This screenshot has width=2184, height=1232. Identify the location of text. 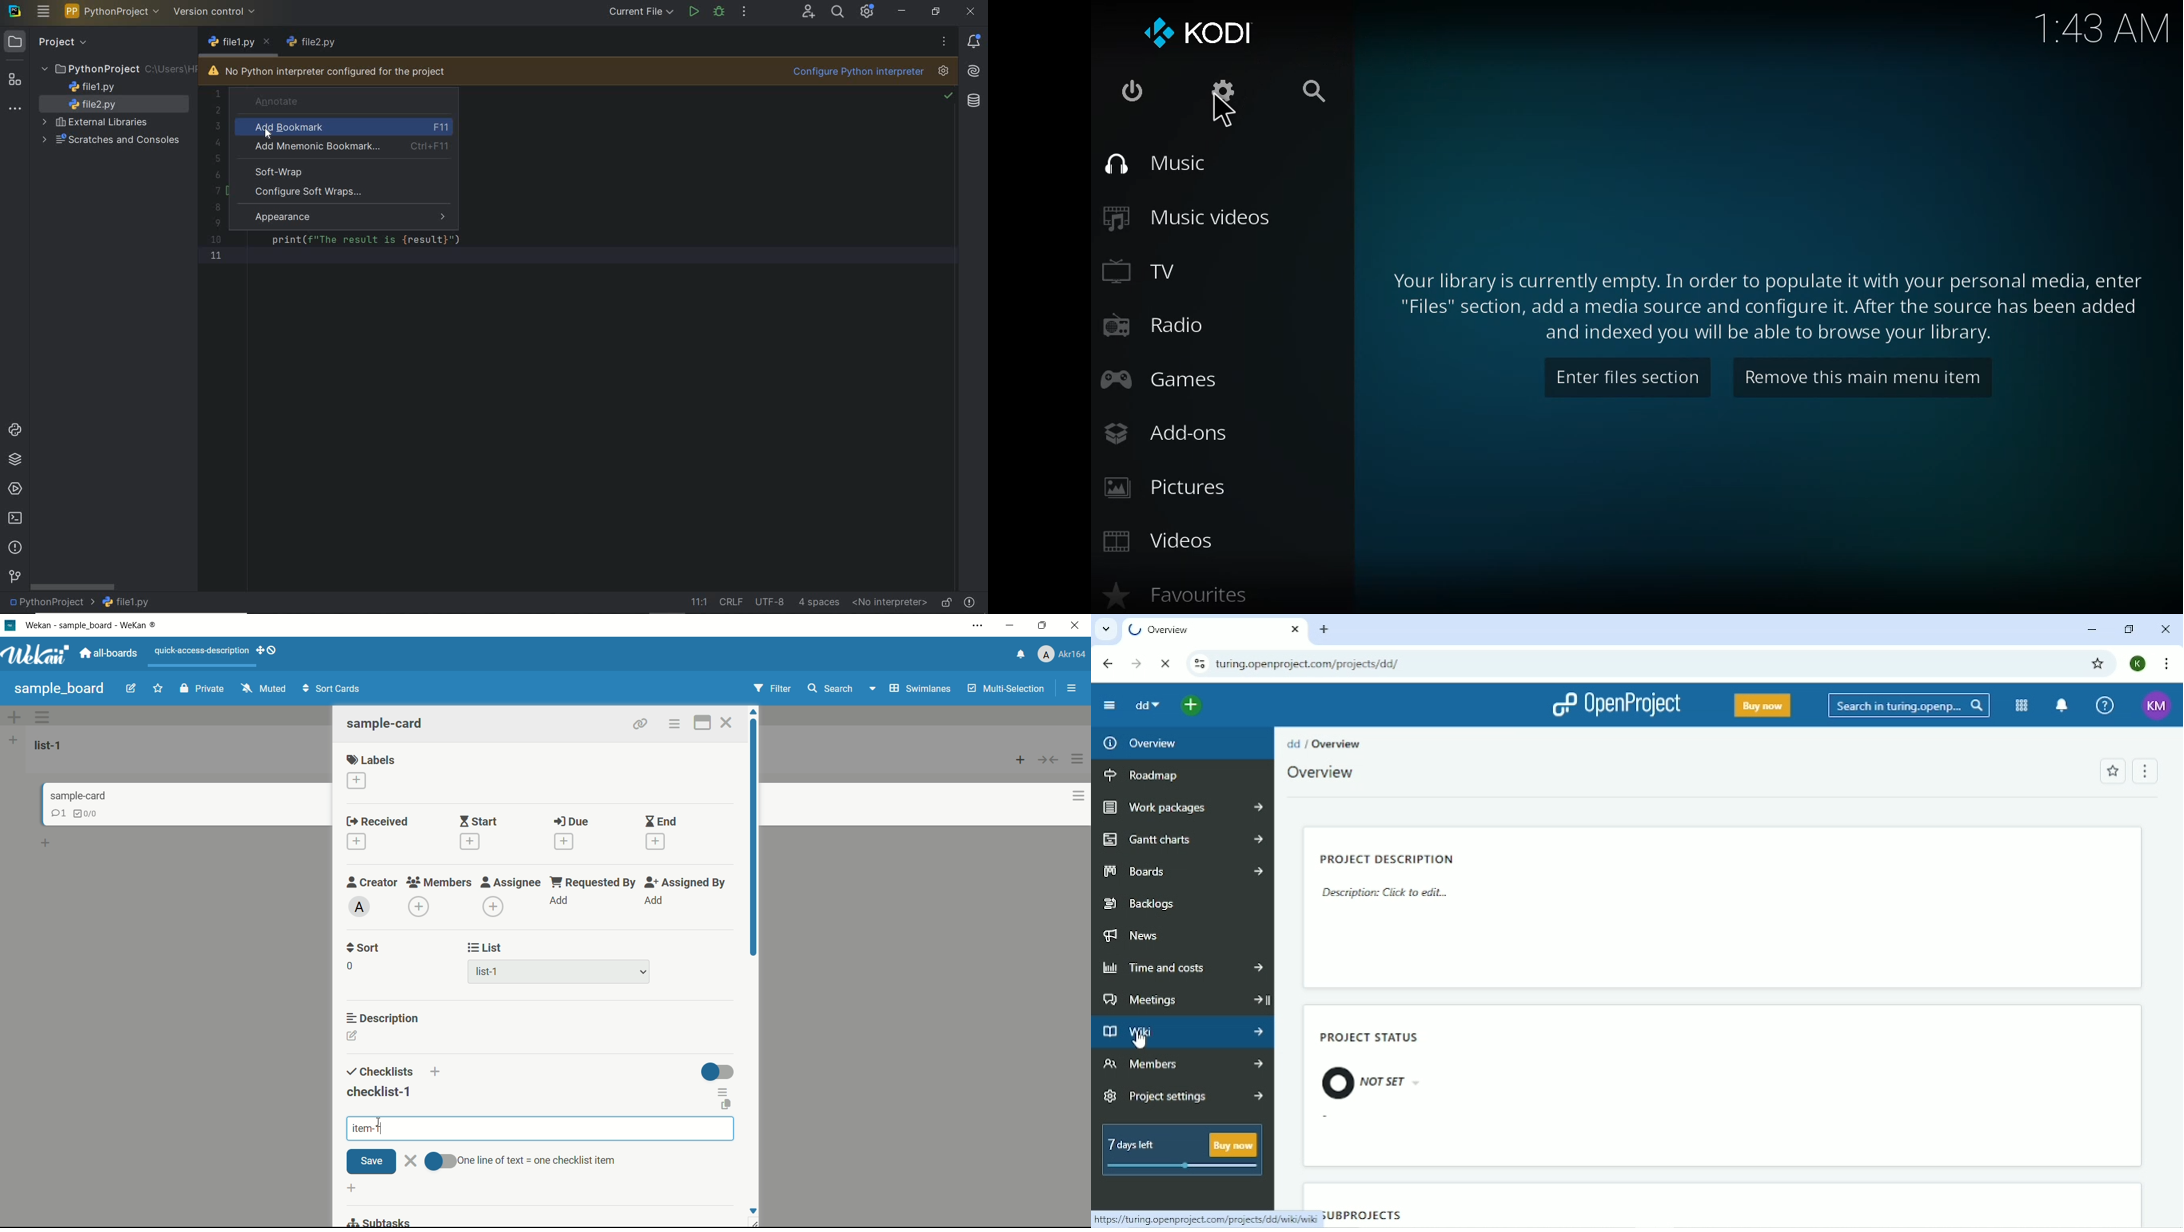
(537, 1160).